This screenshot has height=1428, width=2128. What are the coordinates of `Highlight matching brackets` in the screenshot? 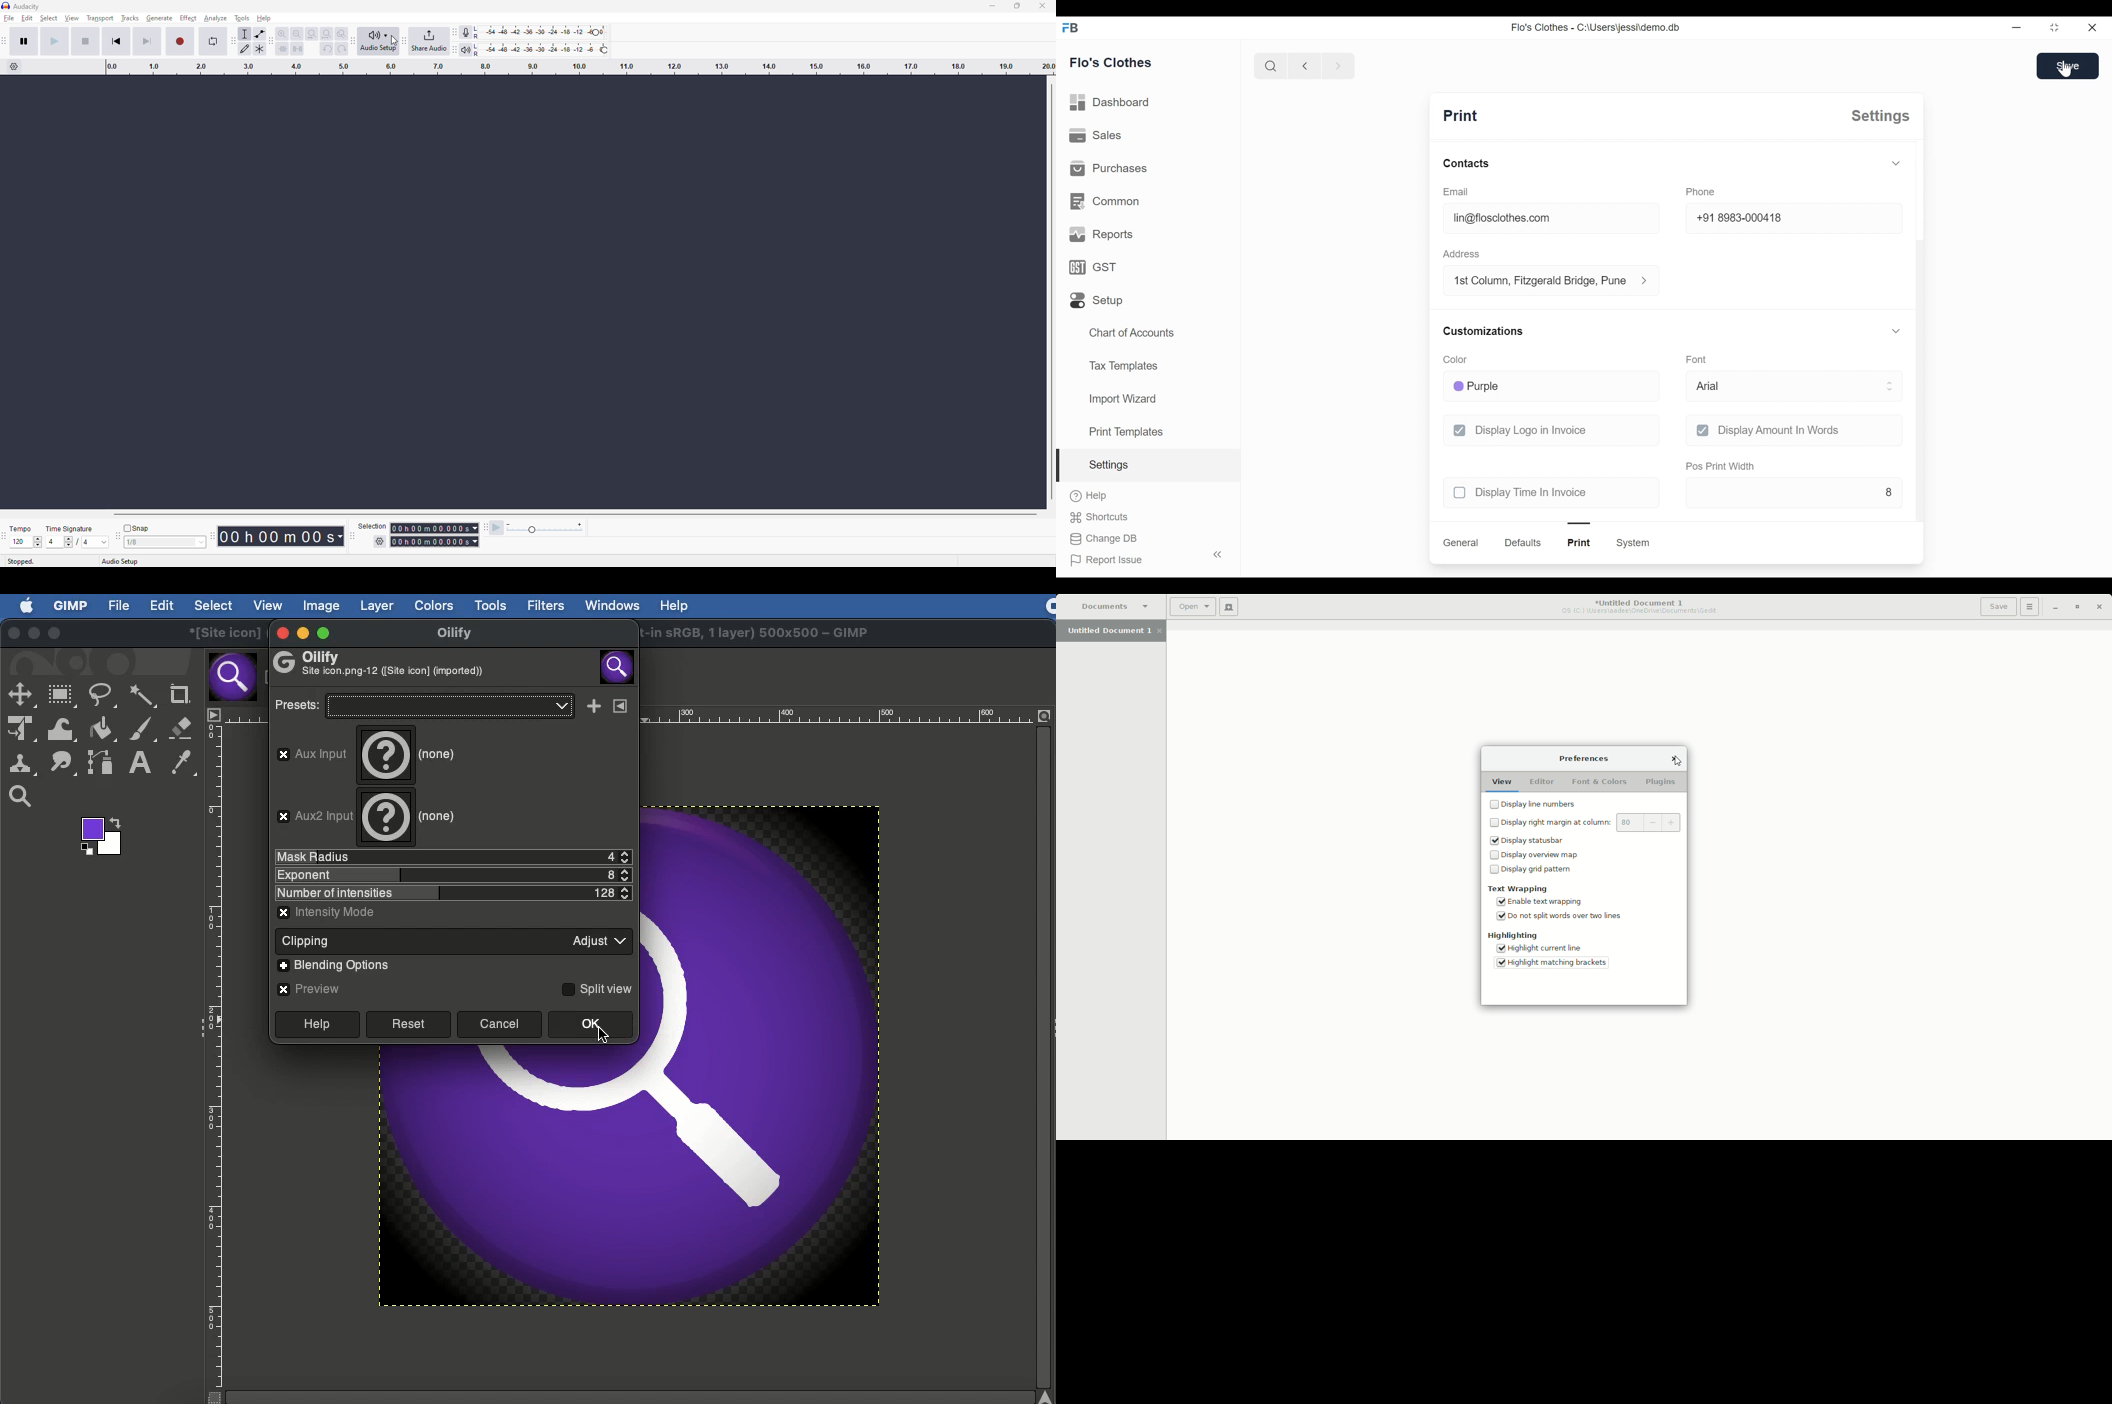 It's located at (1560, 965).